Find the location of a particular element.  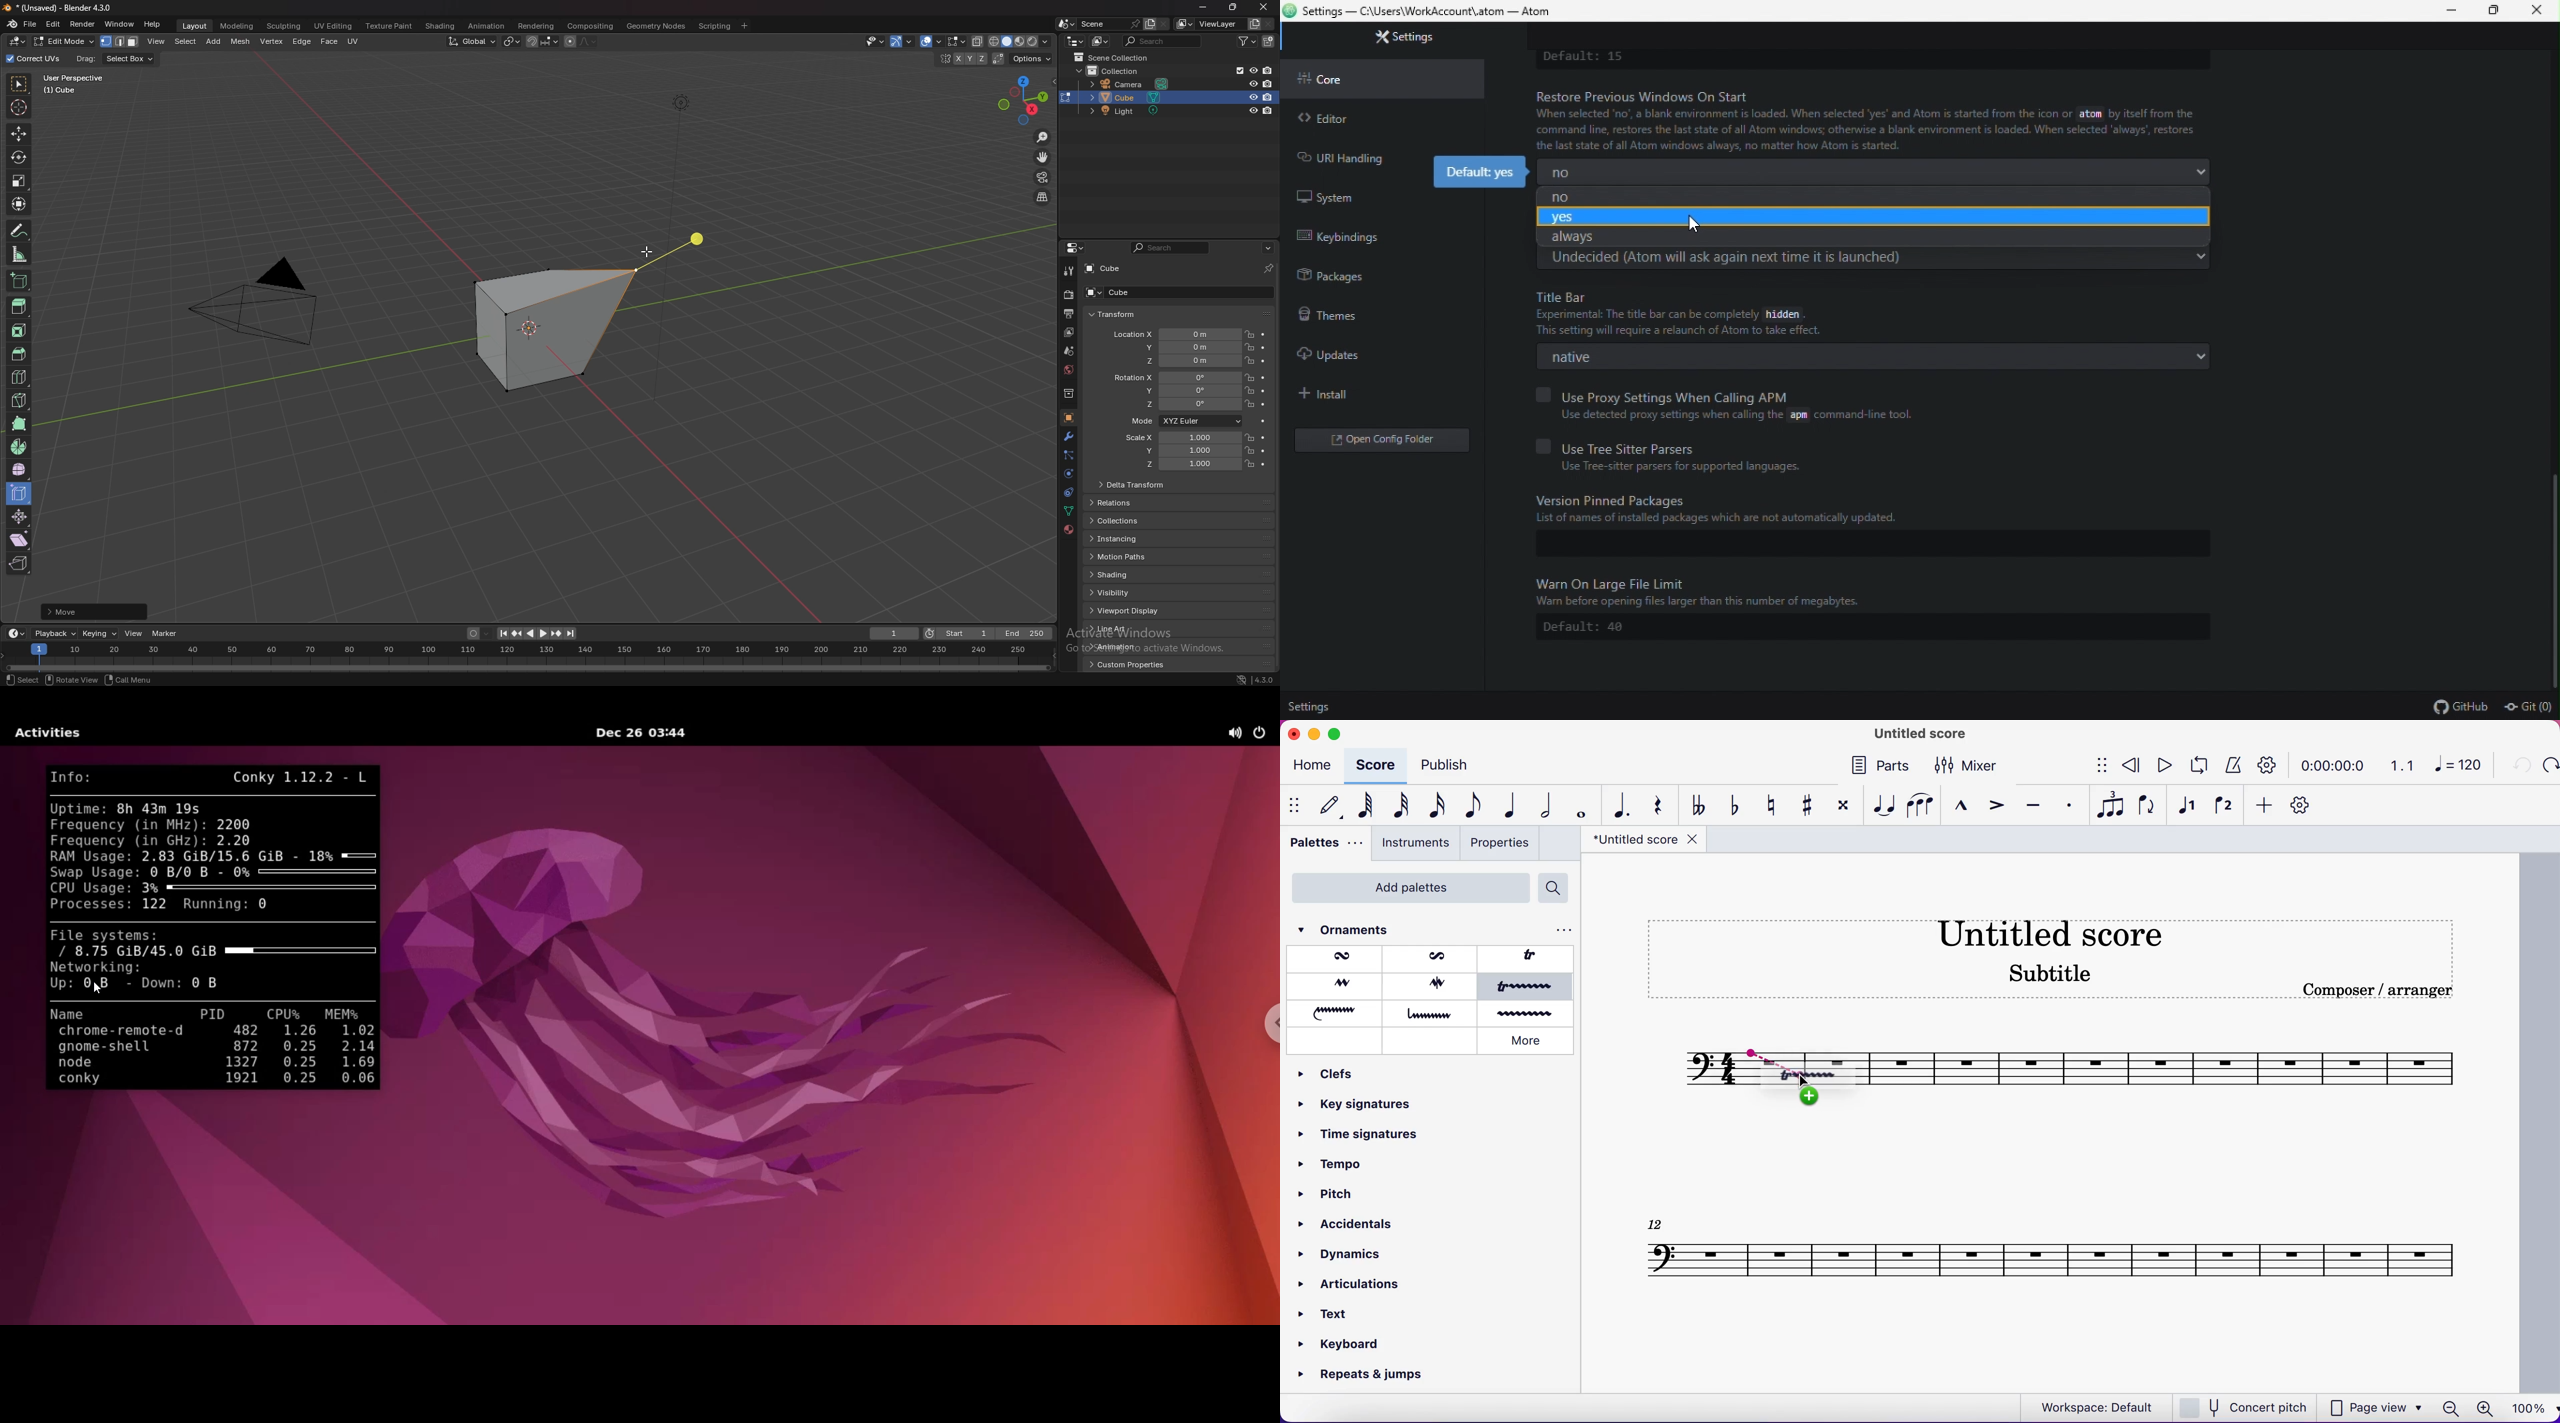

workspace: default is located at coordinates (2093, 1406).